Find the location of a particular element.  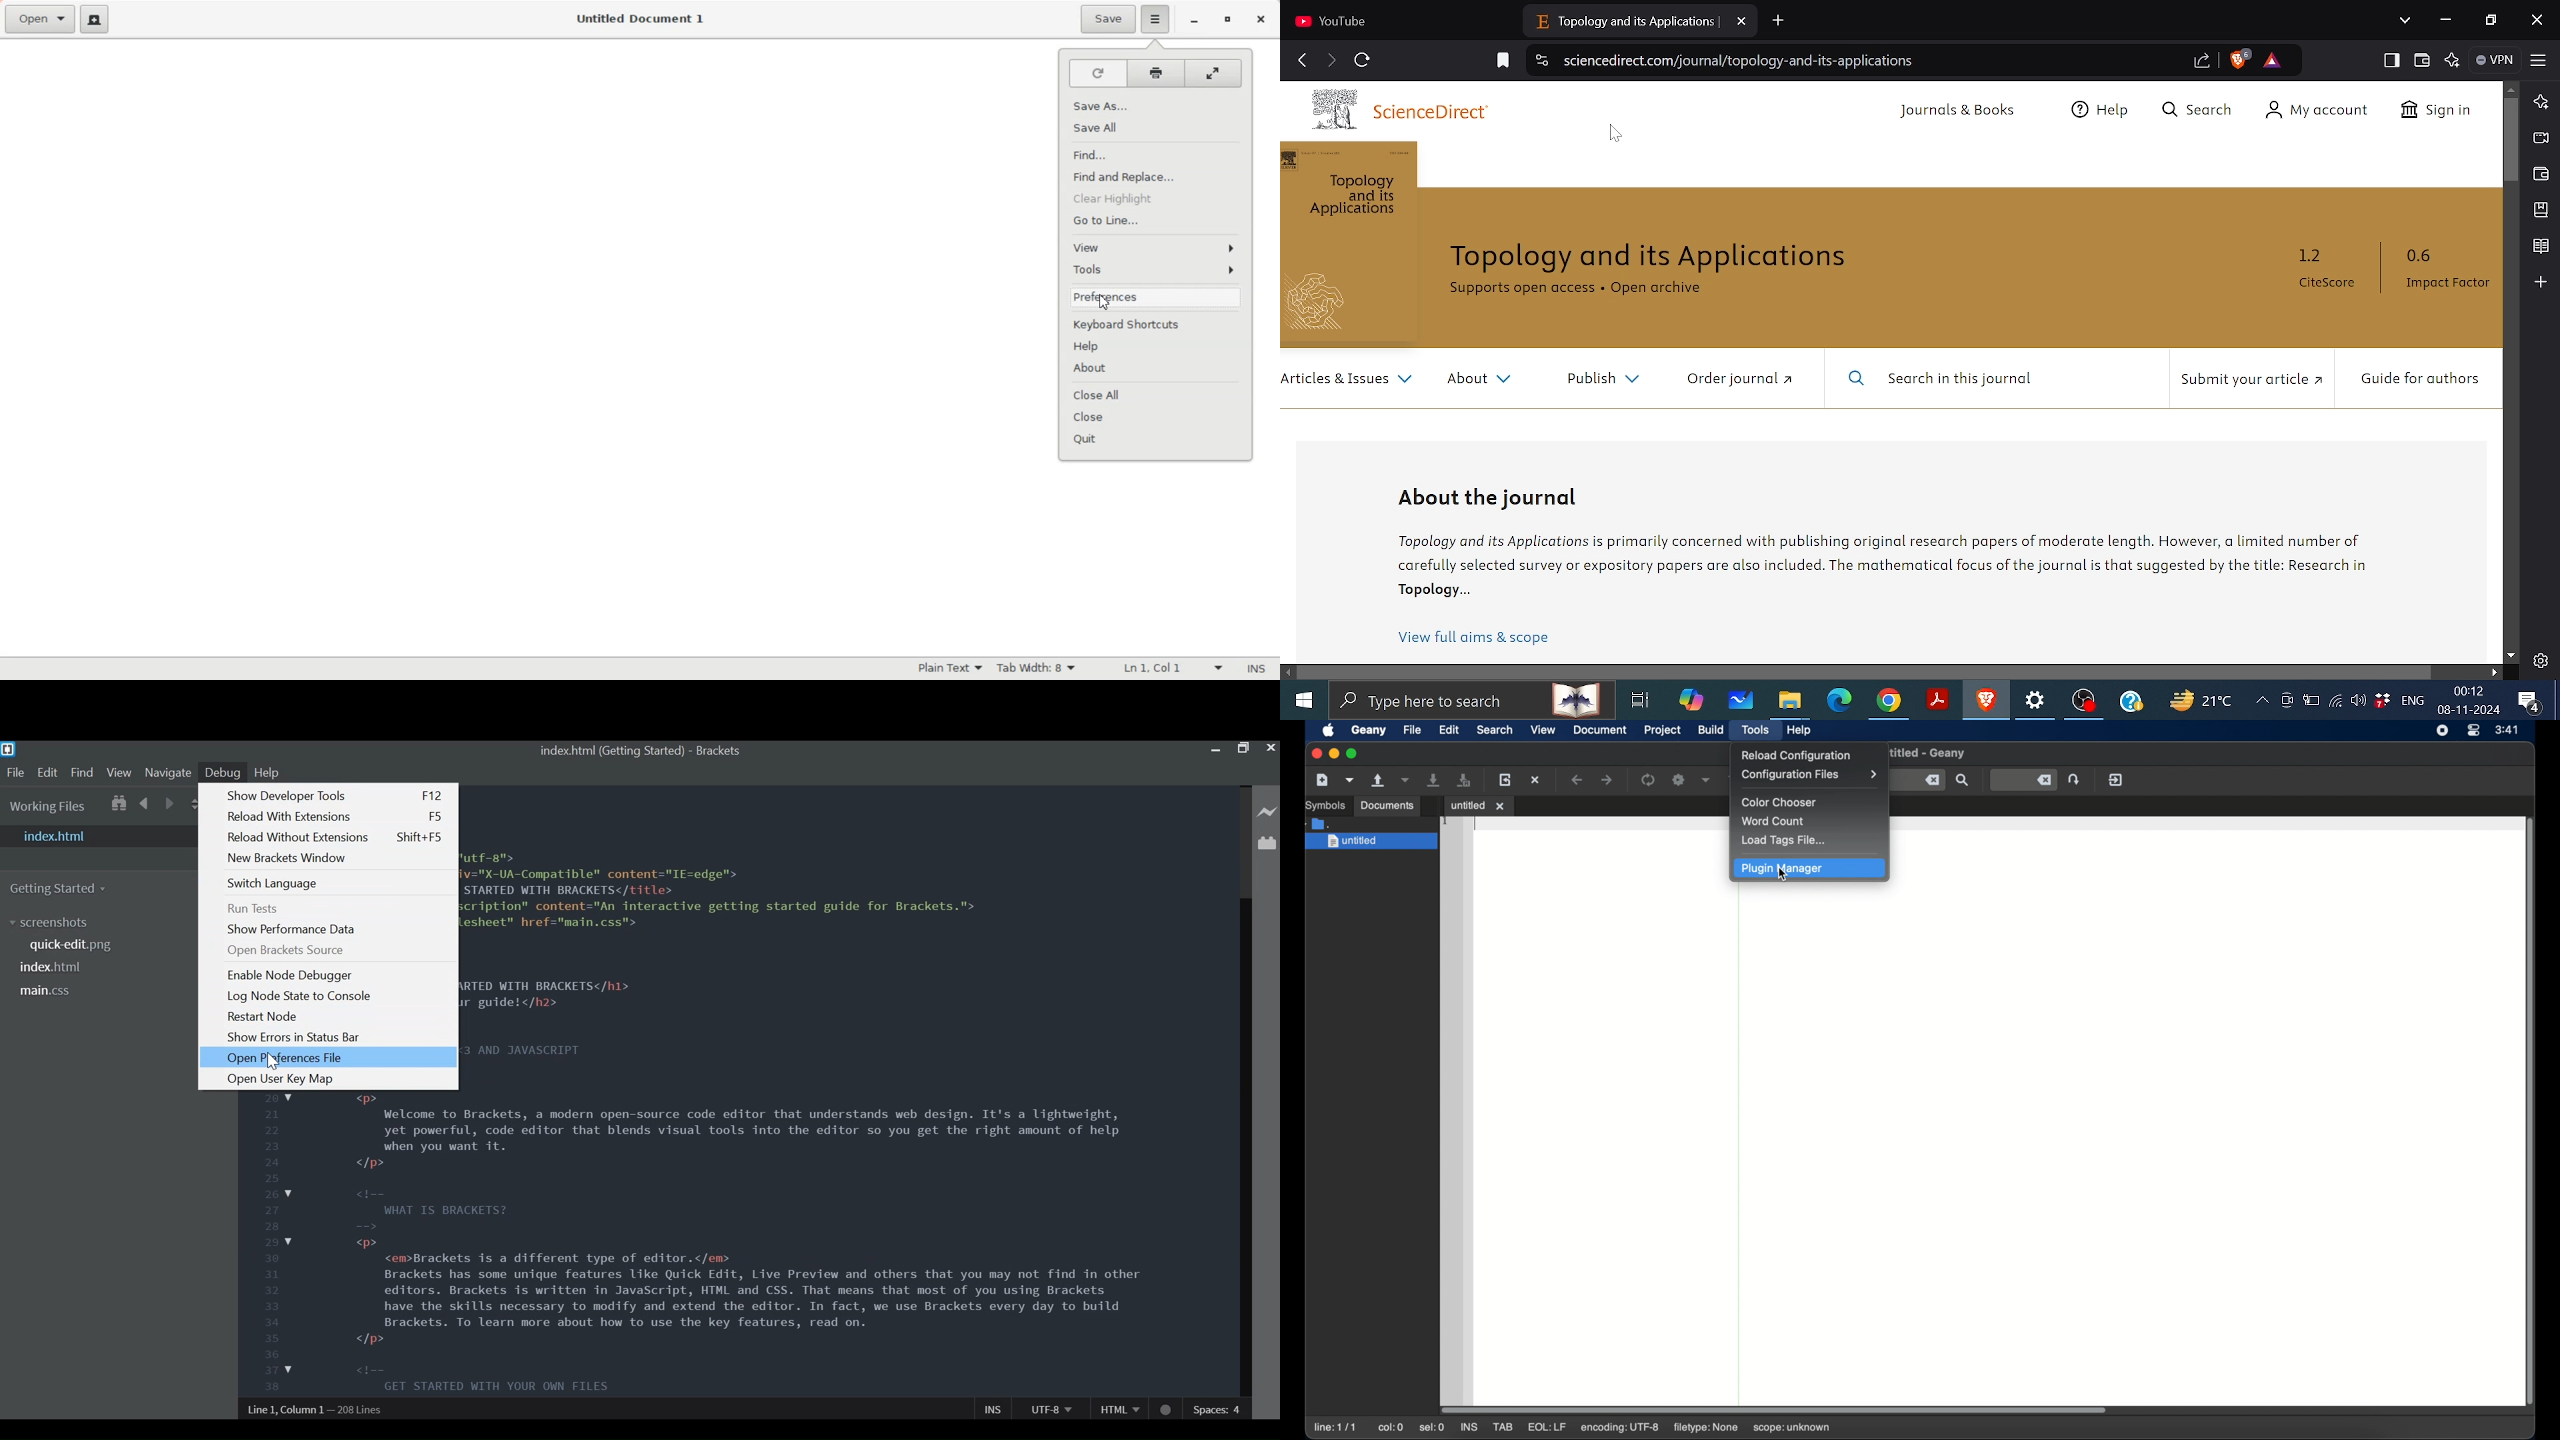

Navigate Forward is located at coordinates (171, 803).